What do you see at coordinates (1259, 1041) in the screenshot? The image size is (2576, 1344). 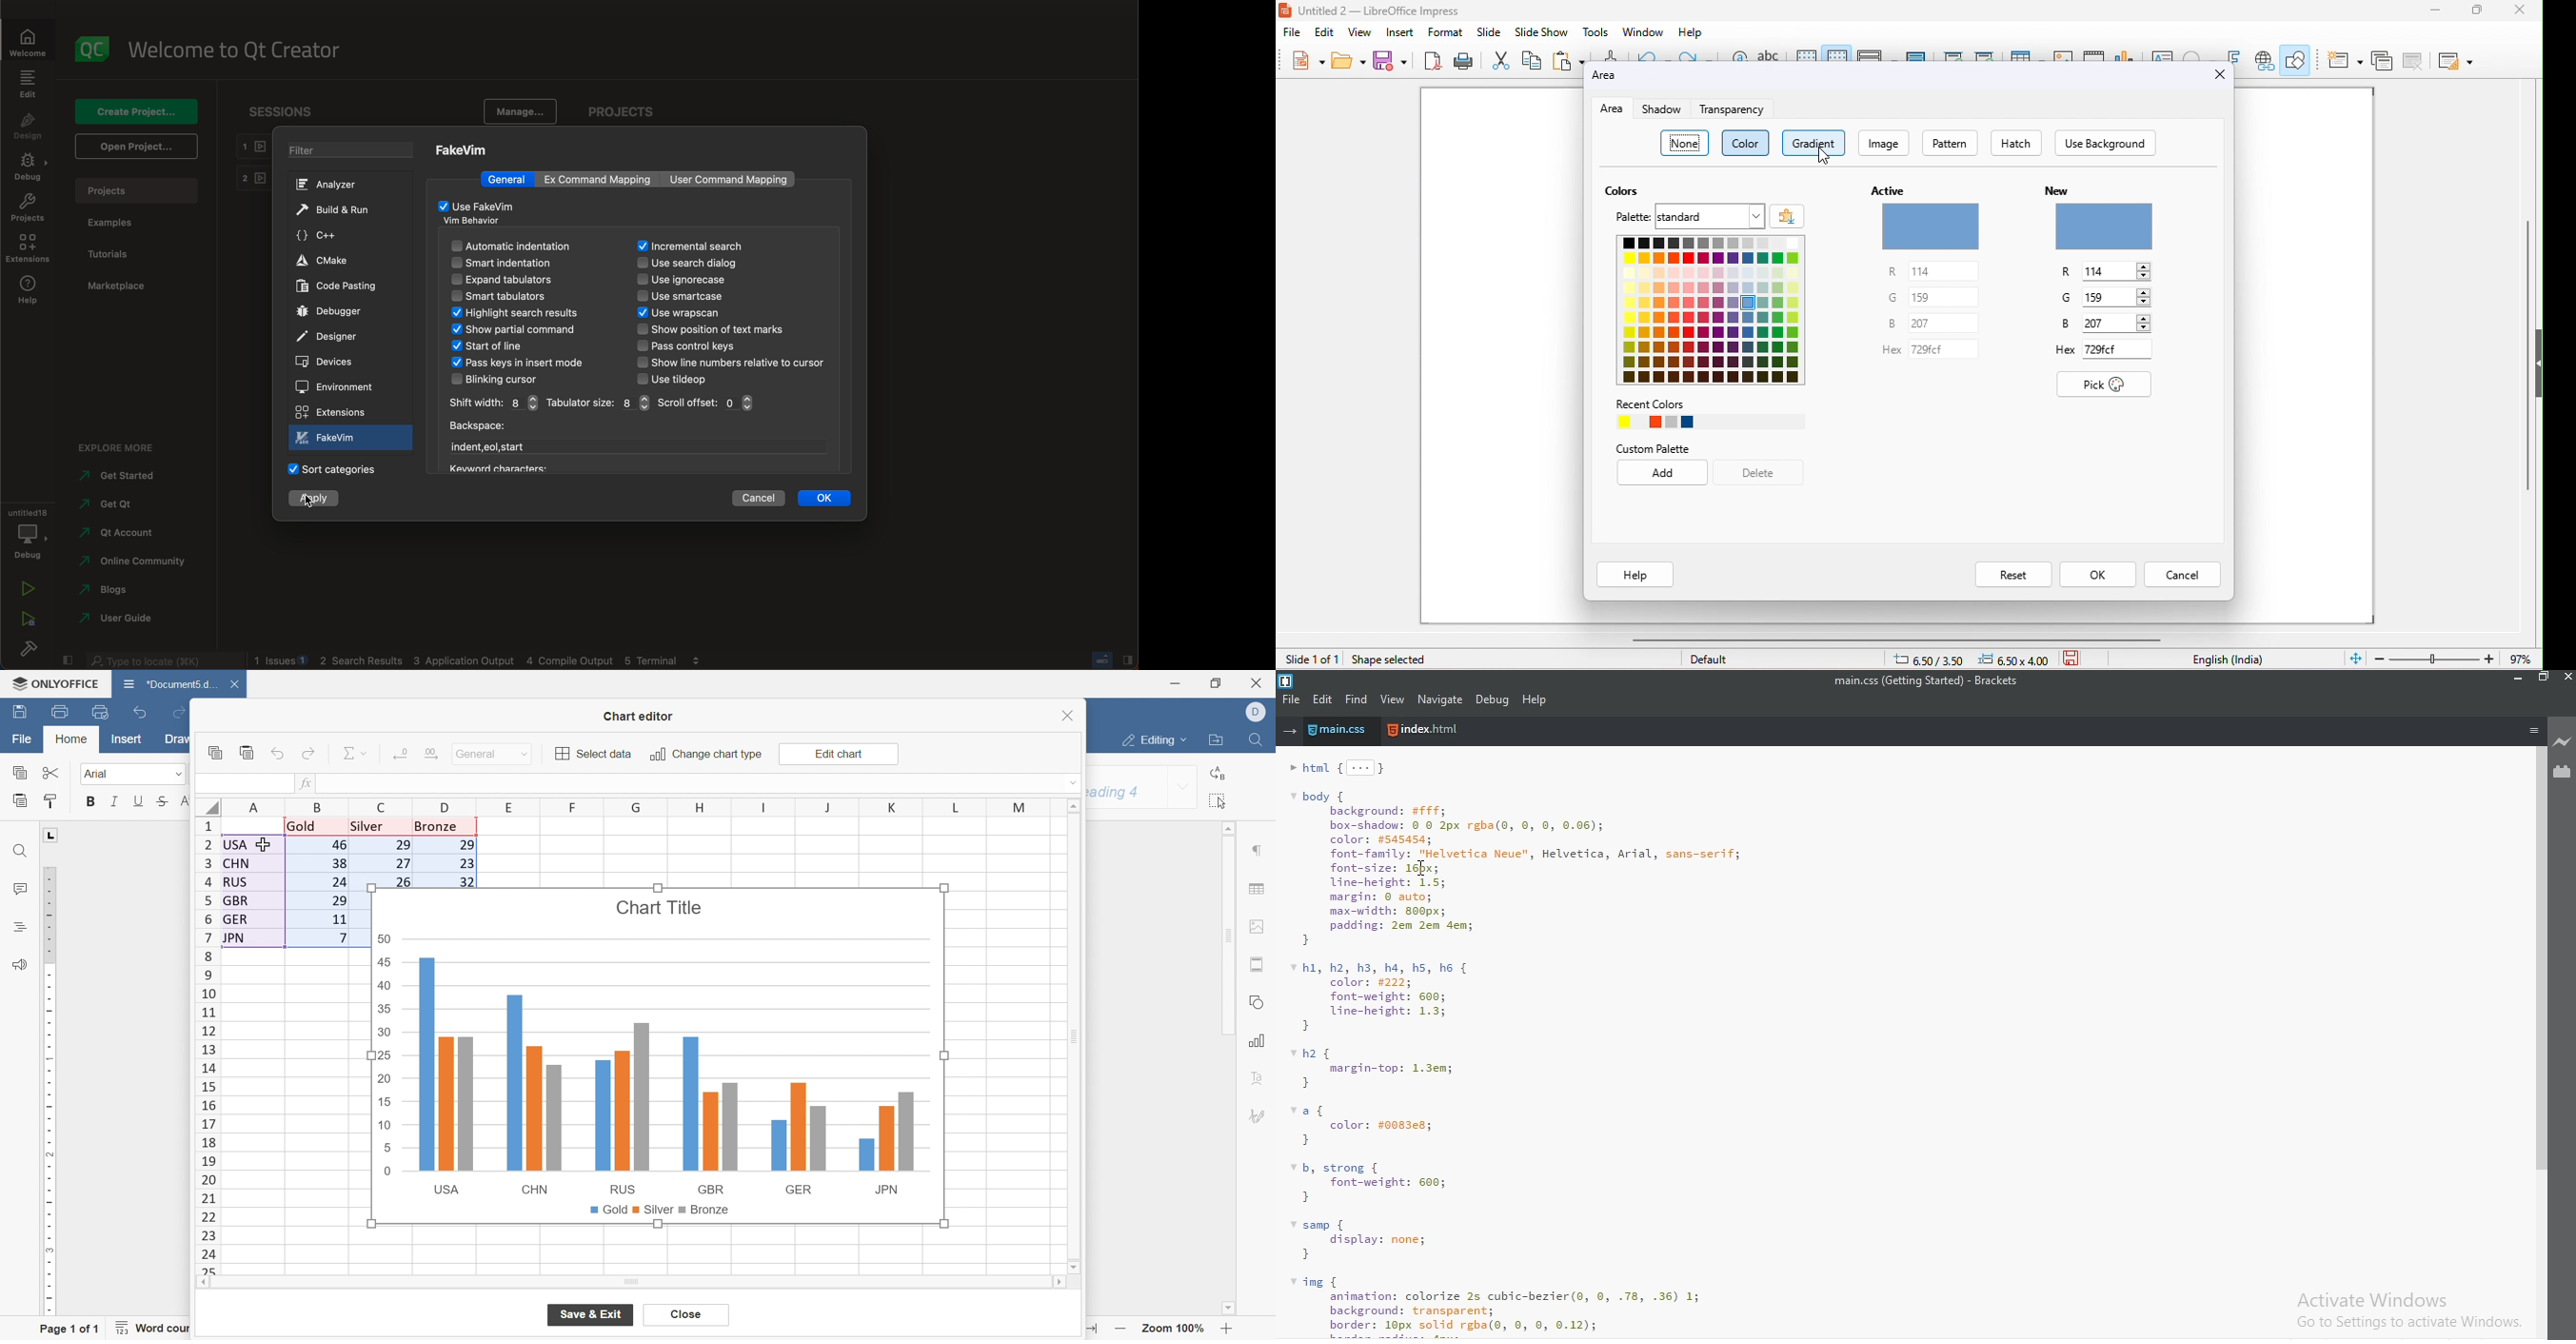 I see `chart settings` at bounding box center [1259, 1041].